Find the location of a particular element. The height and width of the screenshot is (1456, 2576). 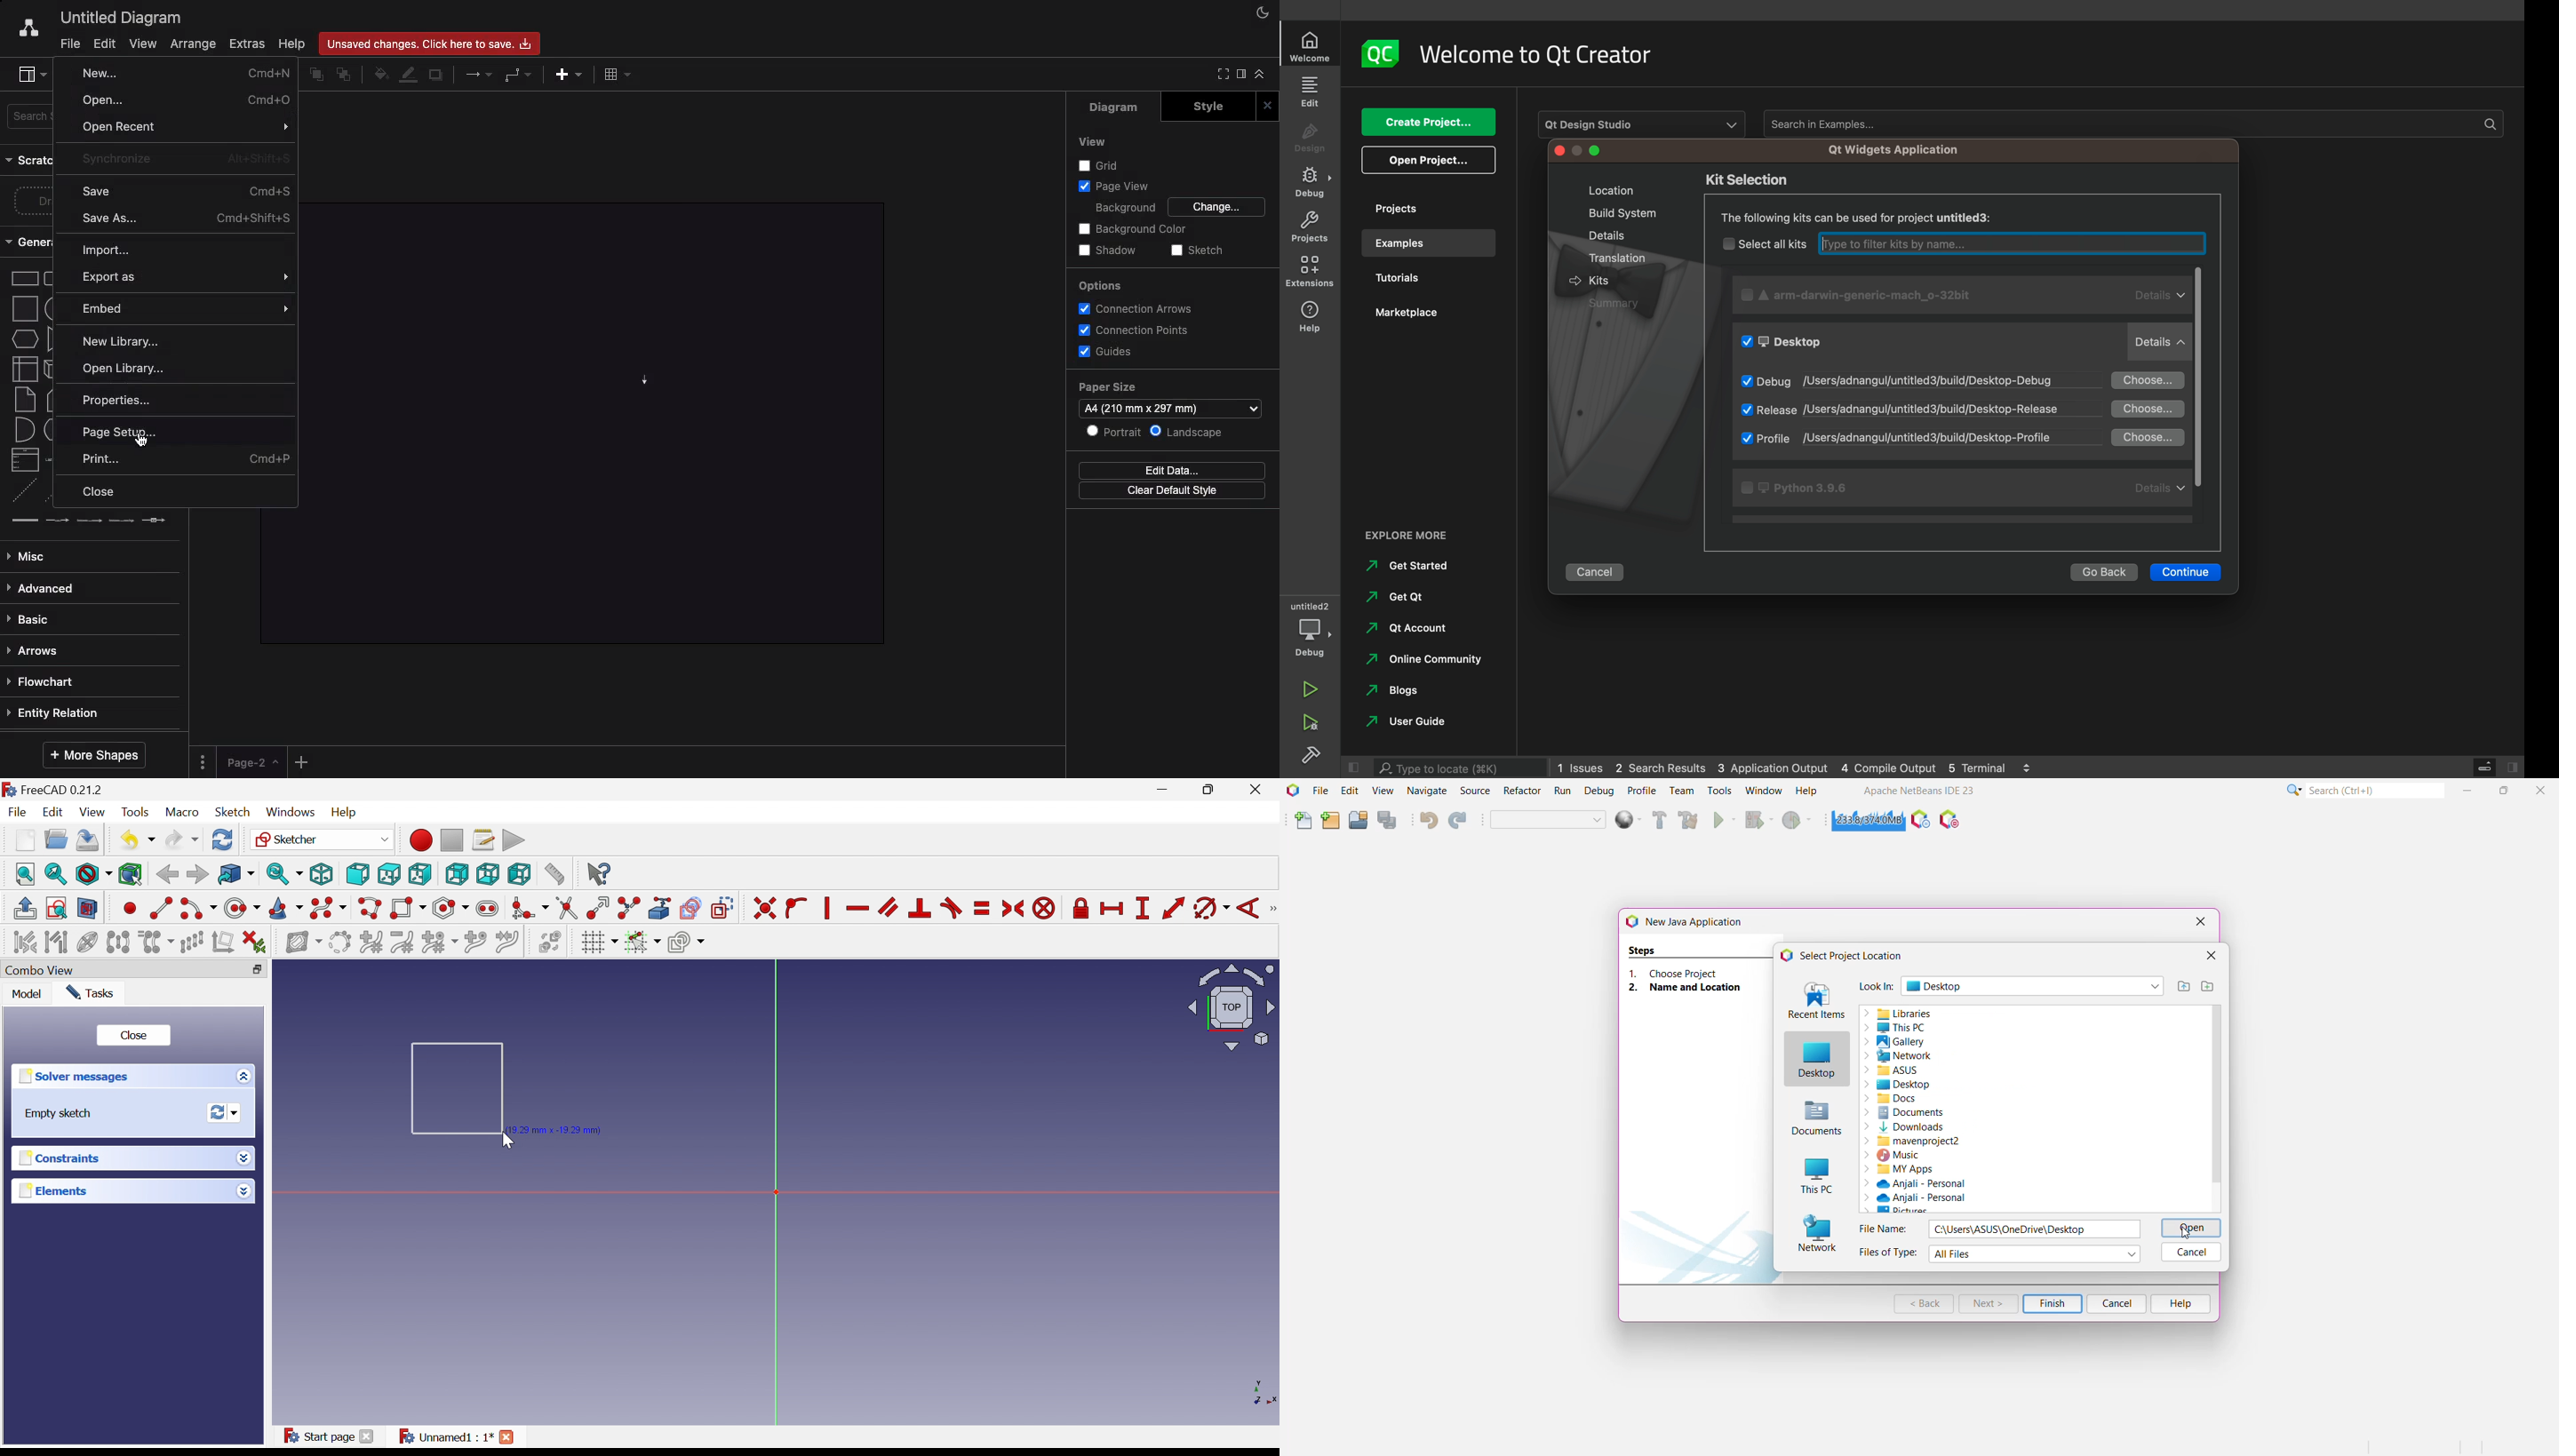

tutorials is located at coordinates (1418, 280).